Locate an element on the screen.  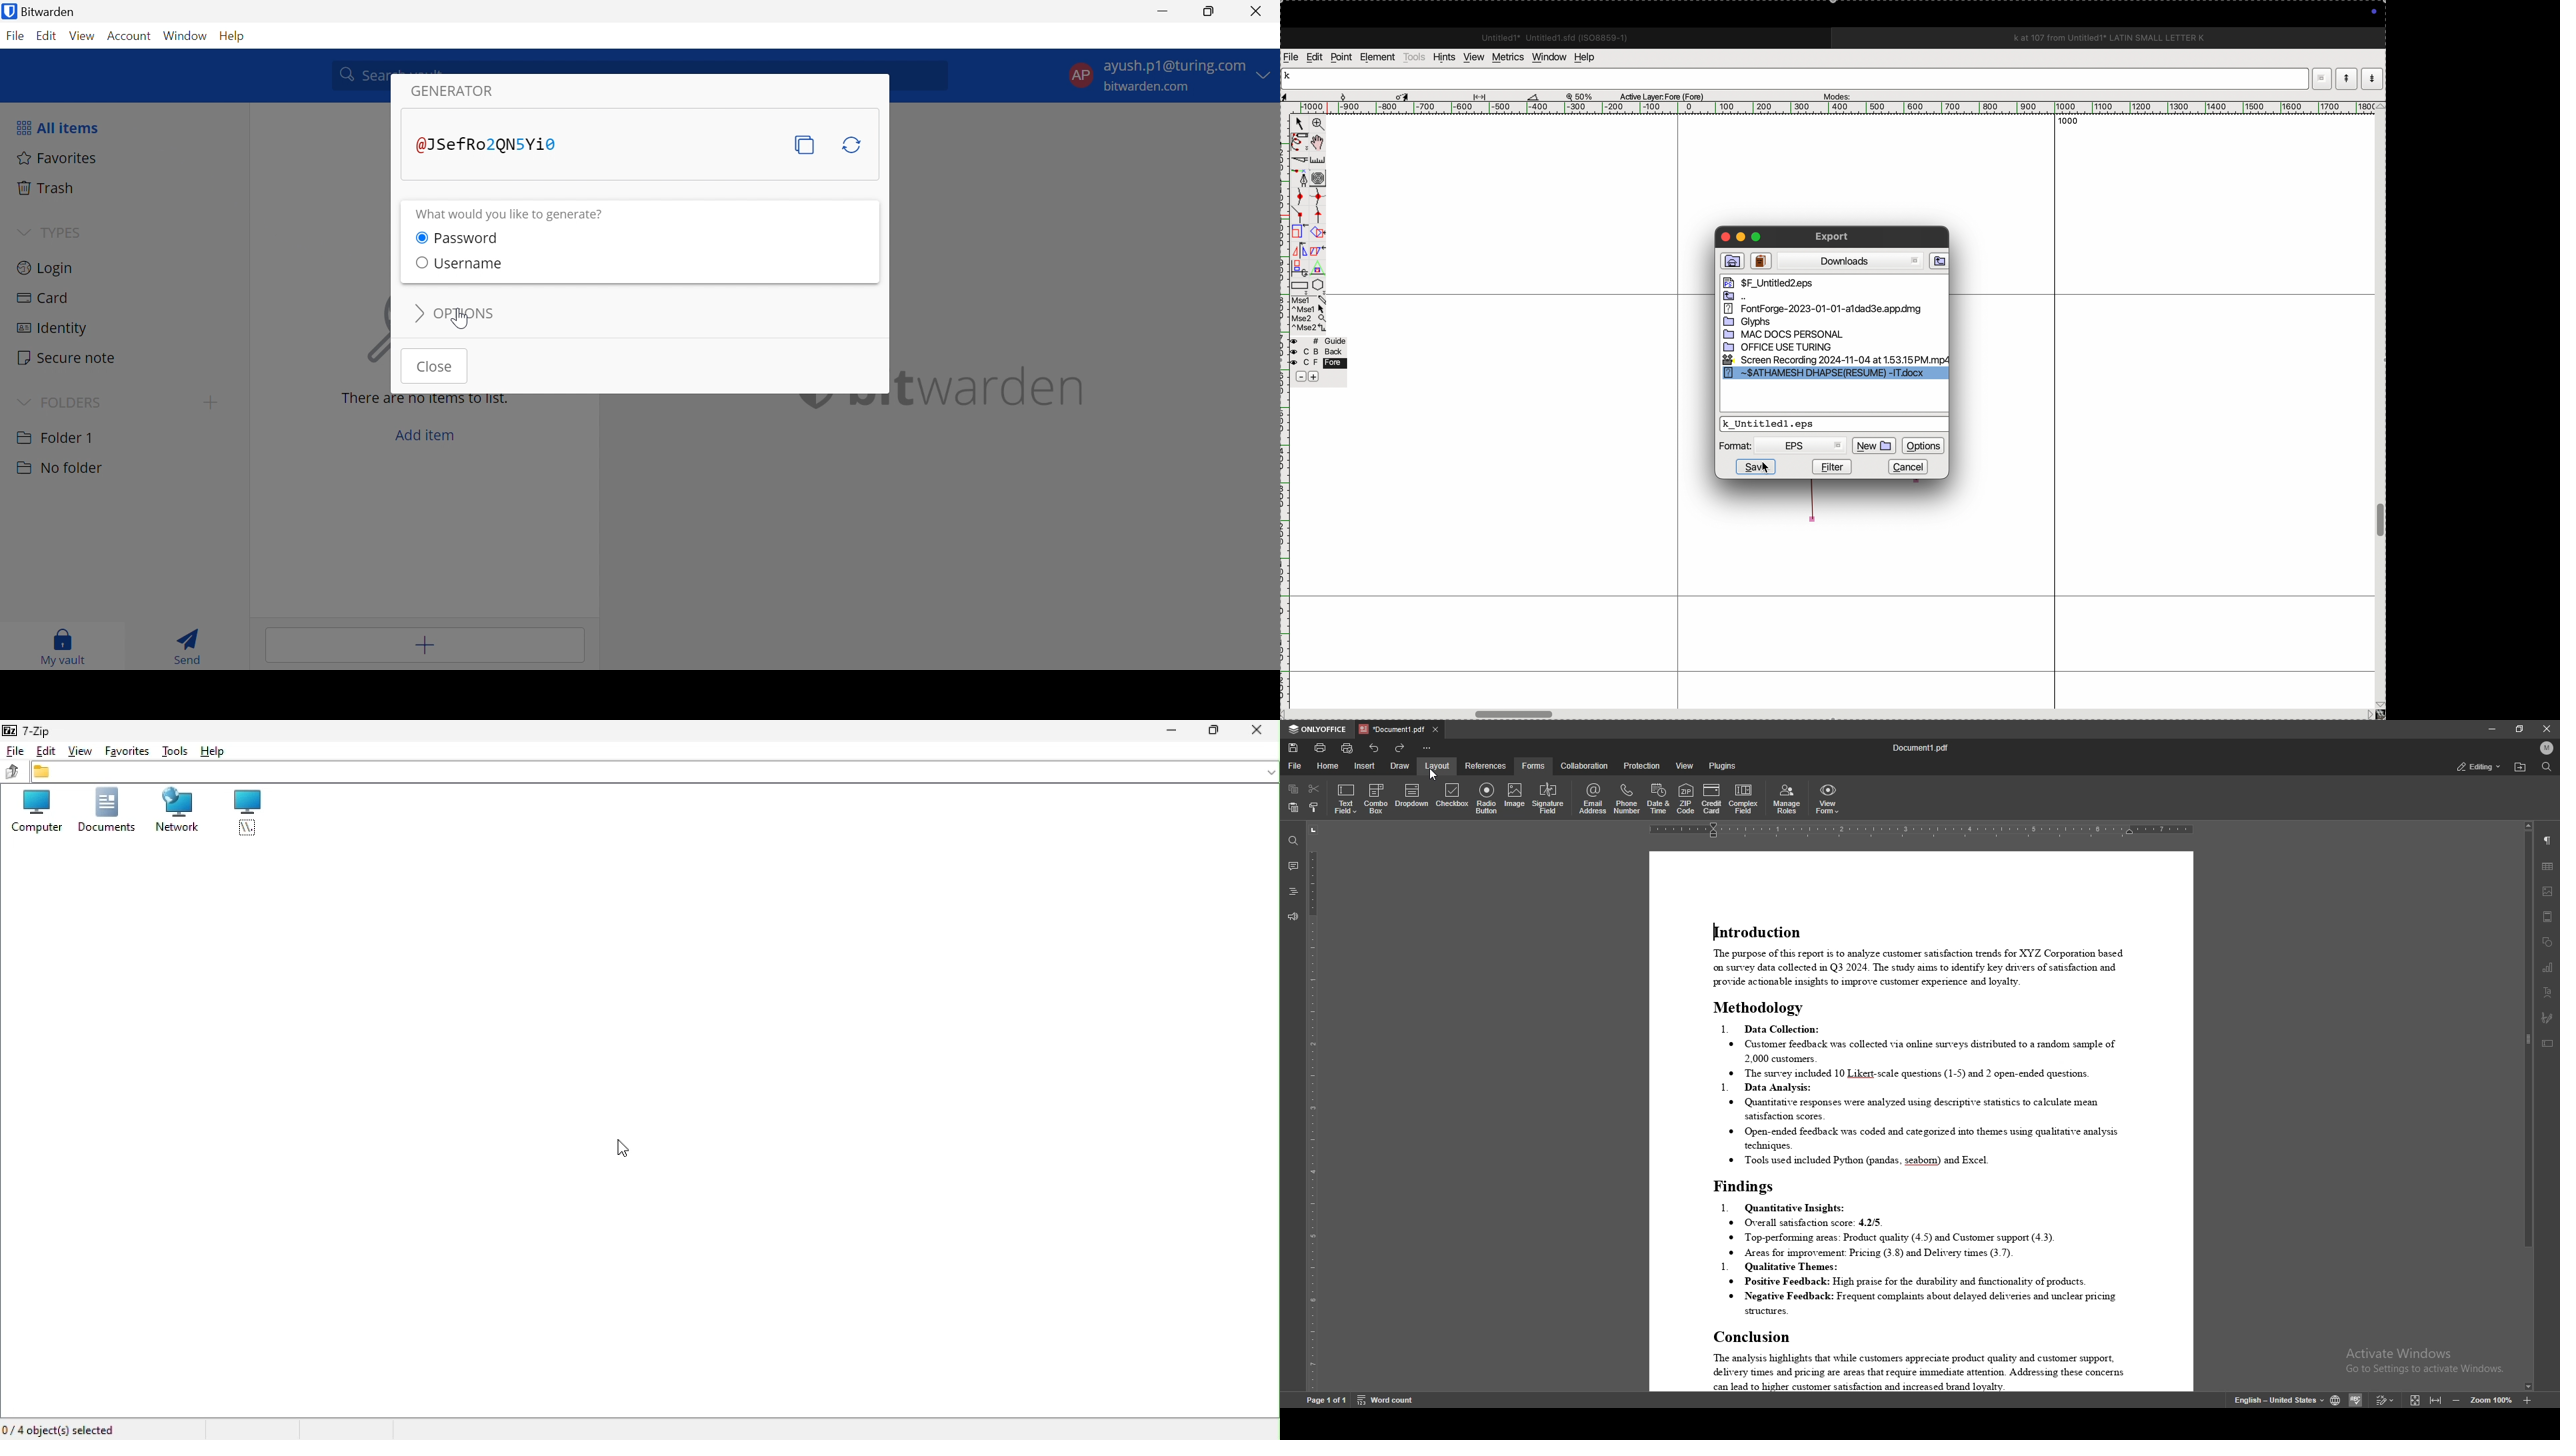
feedback is located at coordinates (1293, 917).